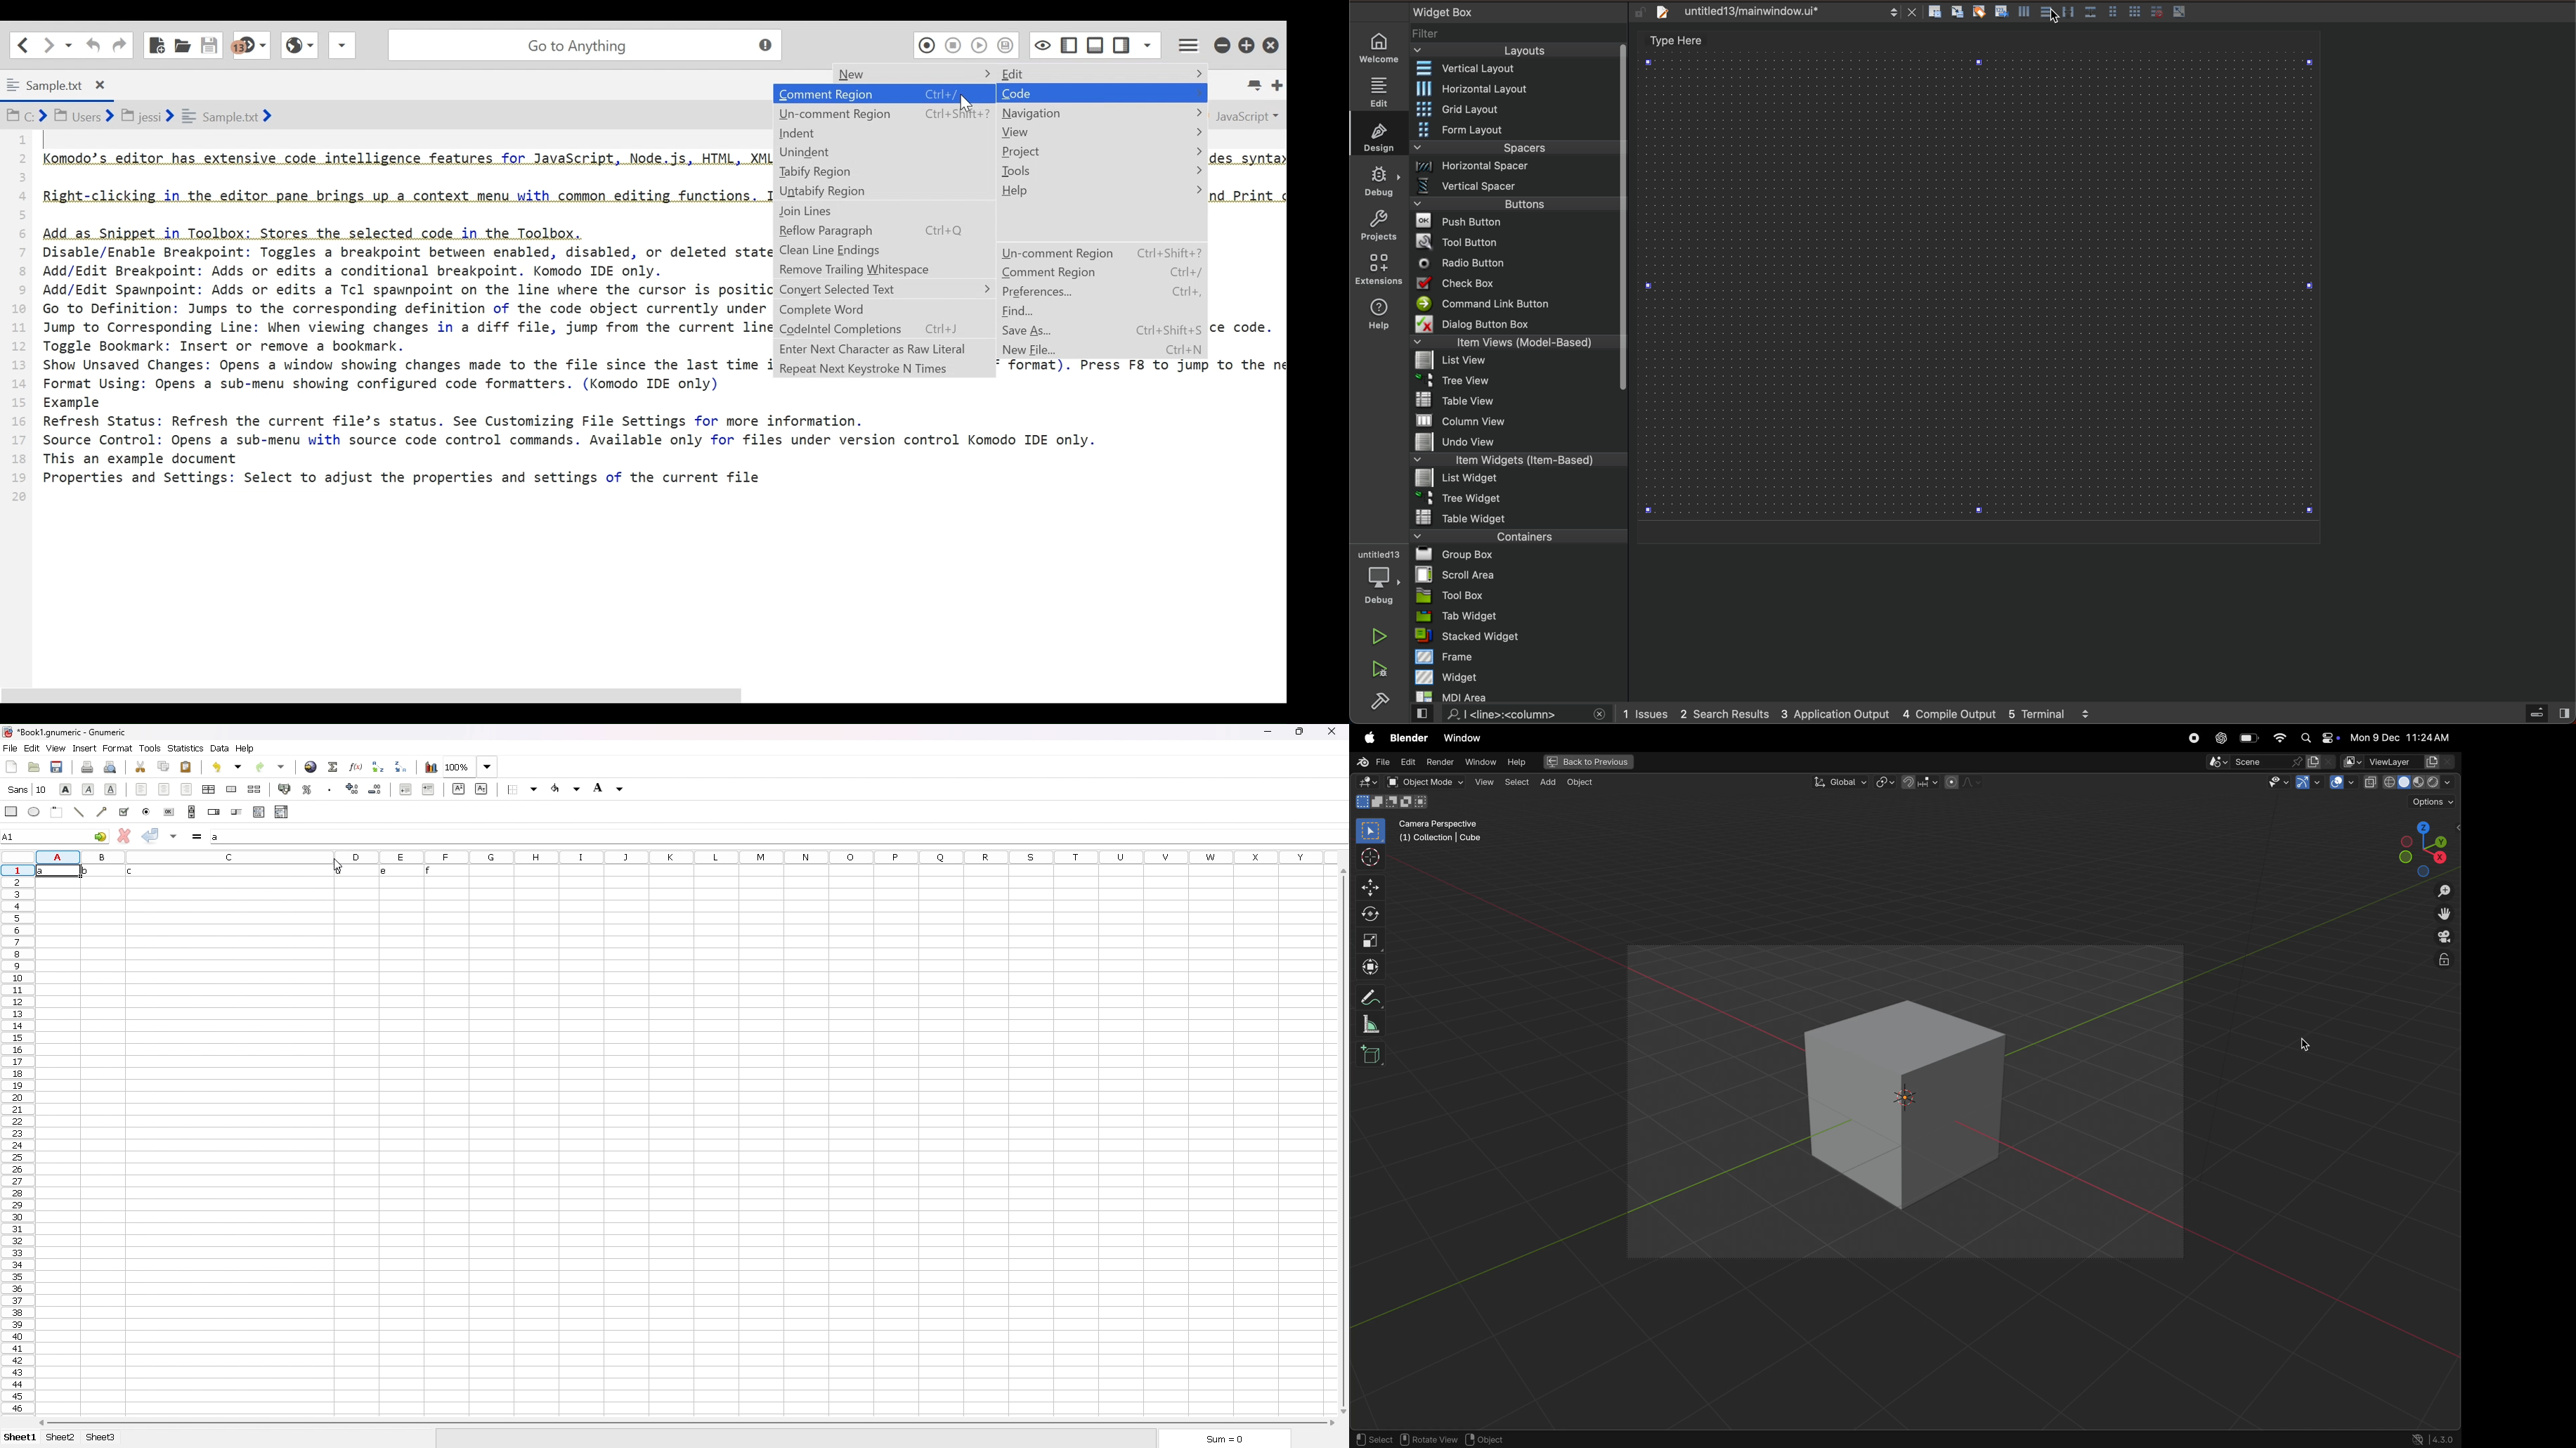 The image size is (2576, 1456). What do you see at coordinates (198, 836) in the screenshot?
I see `formula` at bounding box center [198, 836].